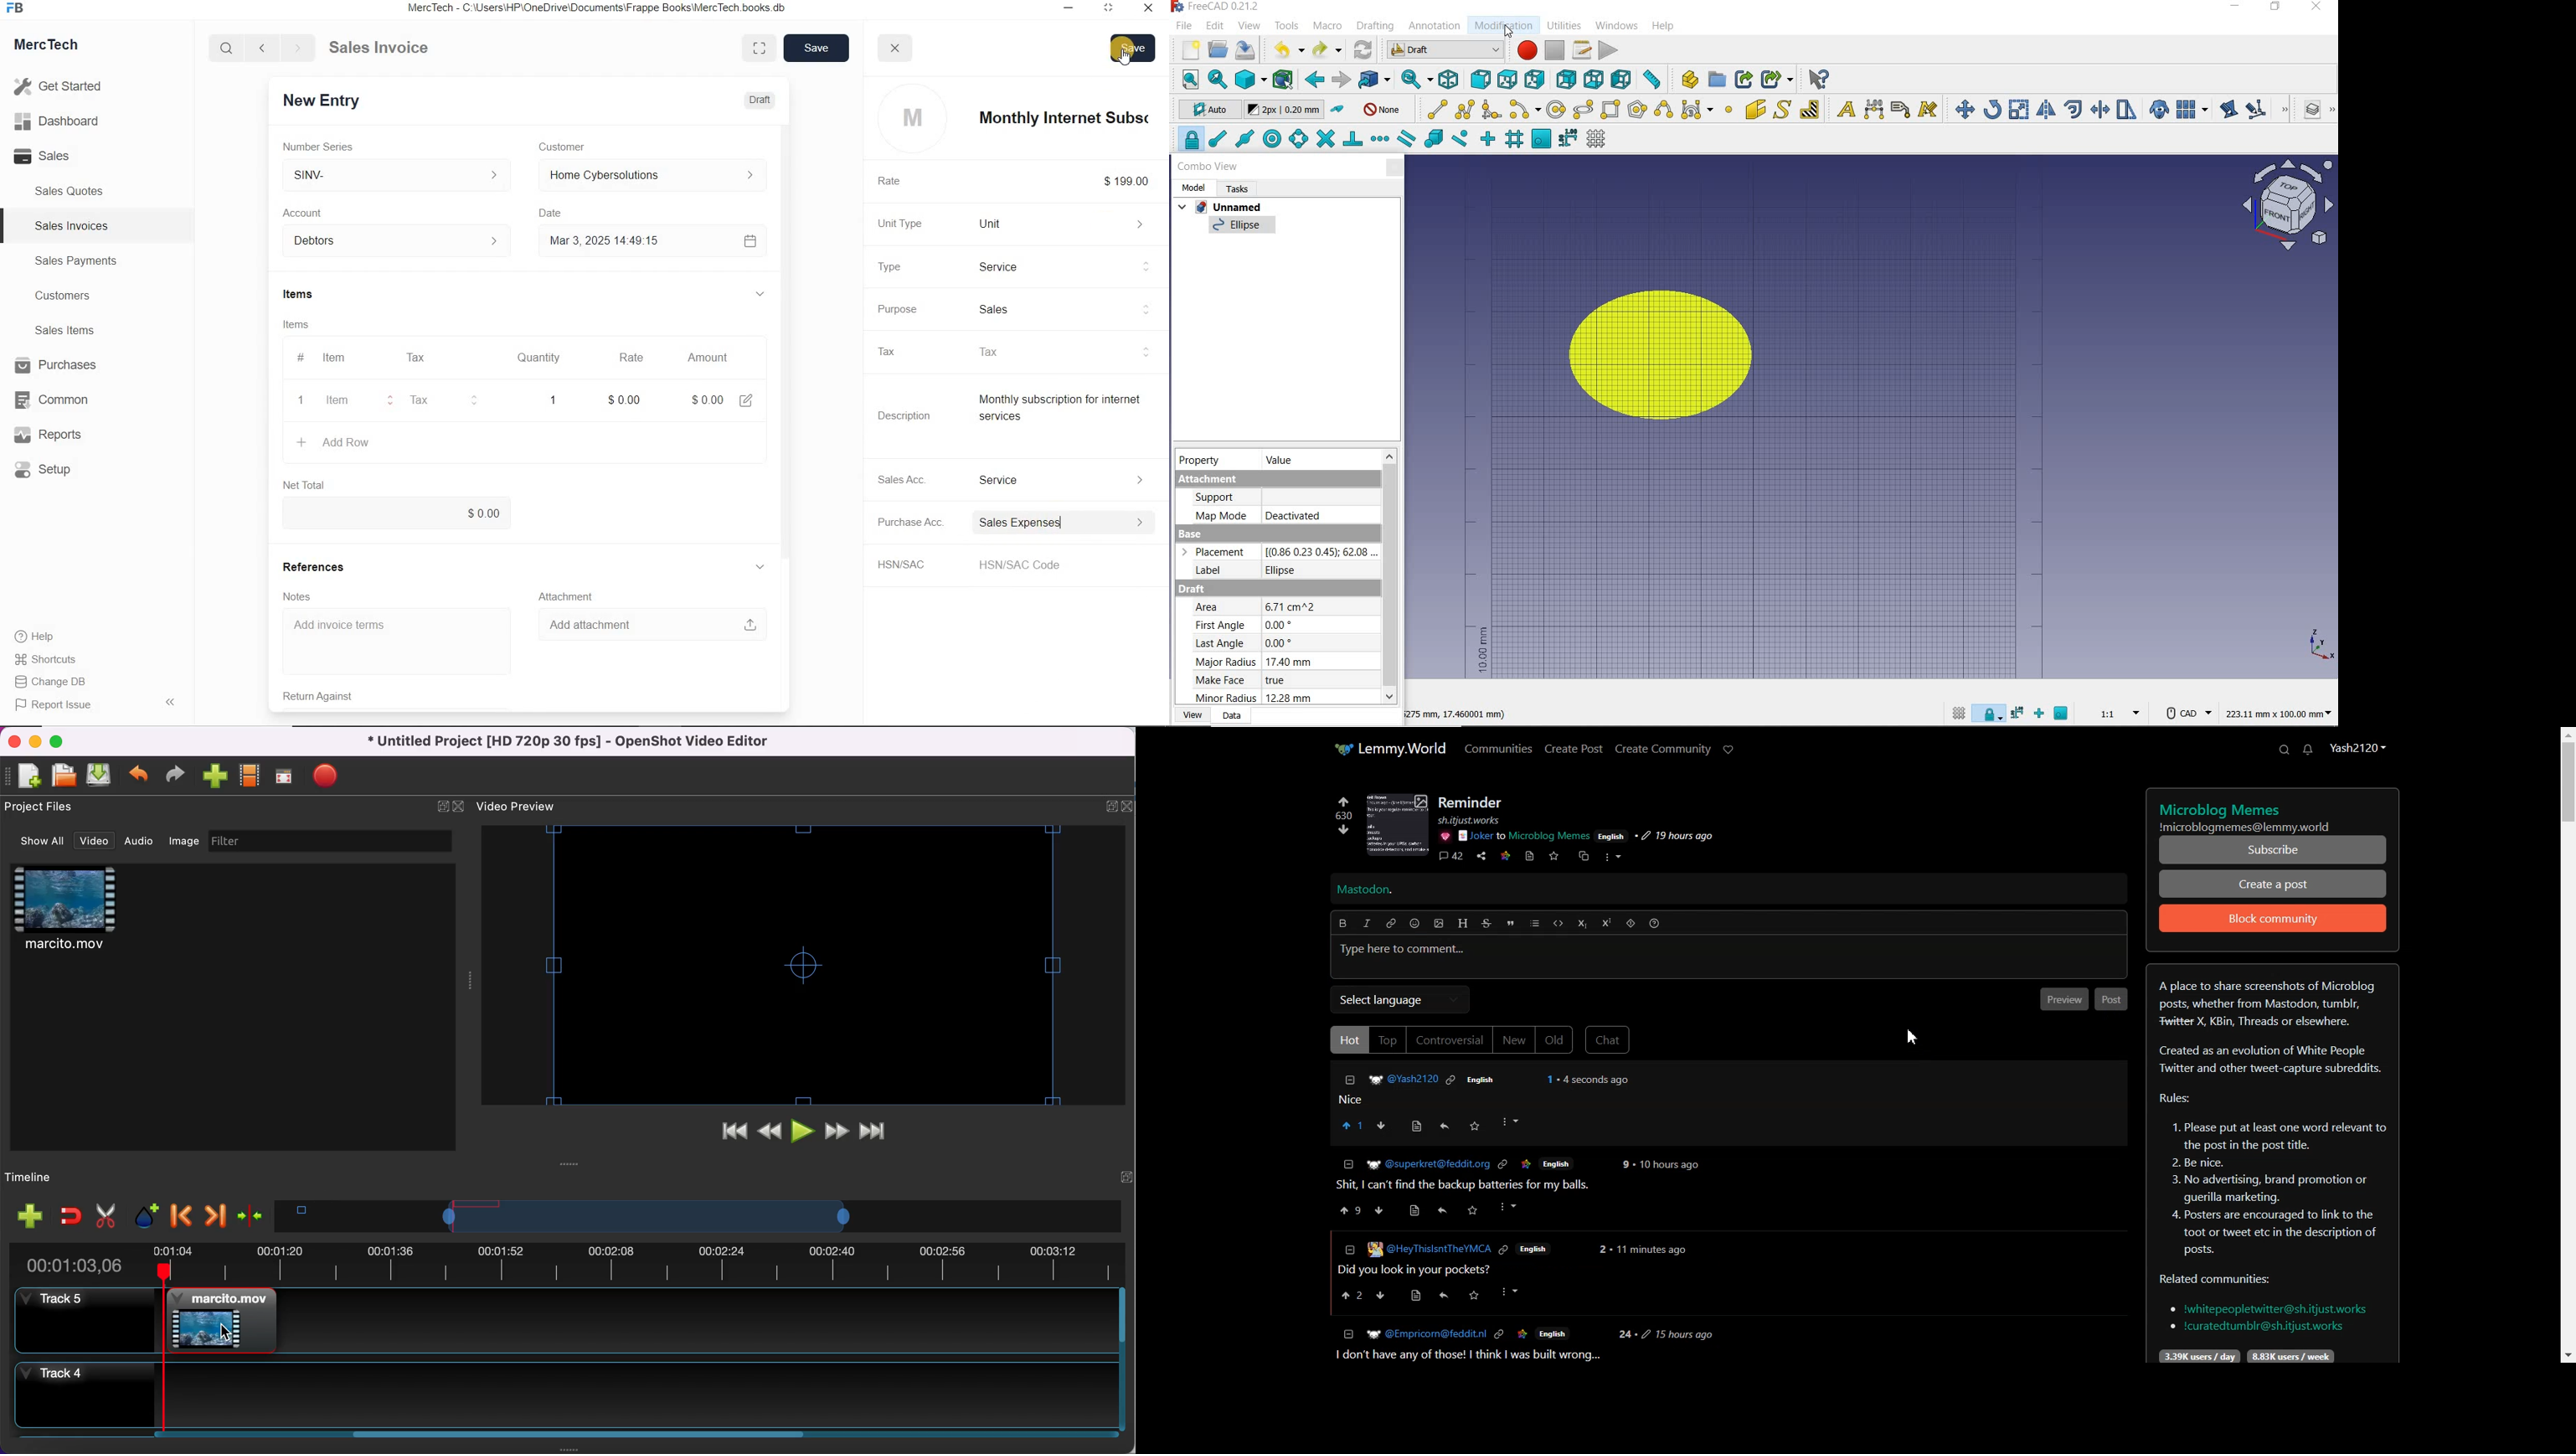 Image resolution: width=2576 pixels, height=1456 pixels. Describe the element at coordinates (72, 191) in the screenshot. I see `Sales Quotes` at that location.